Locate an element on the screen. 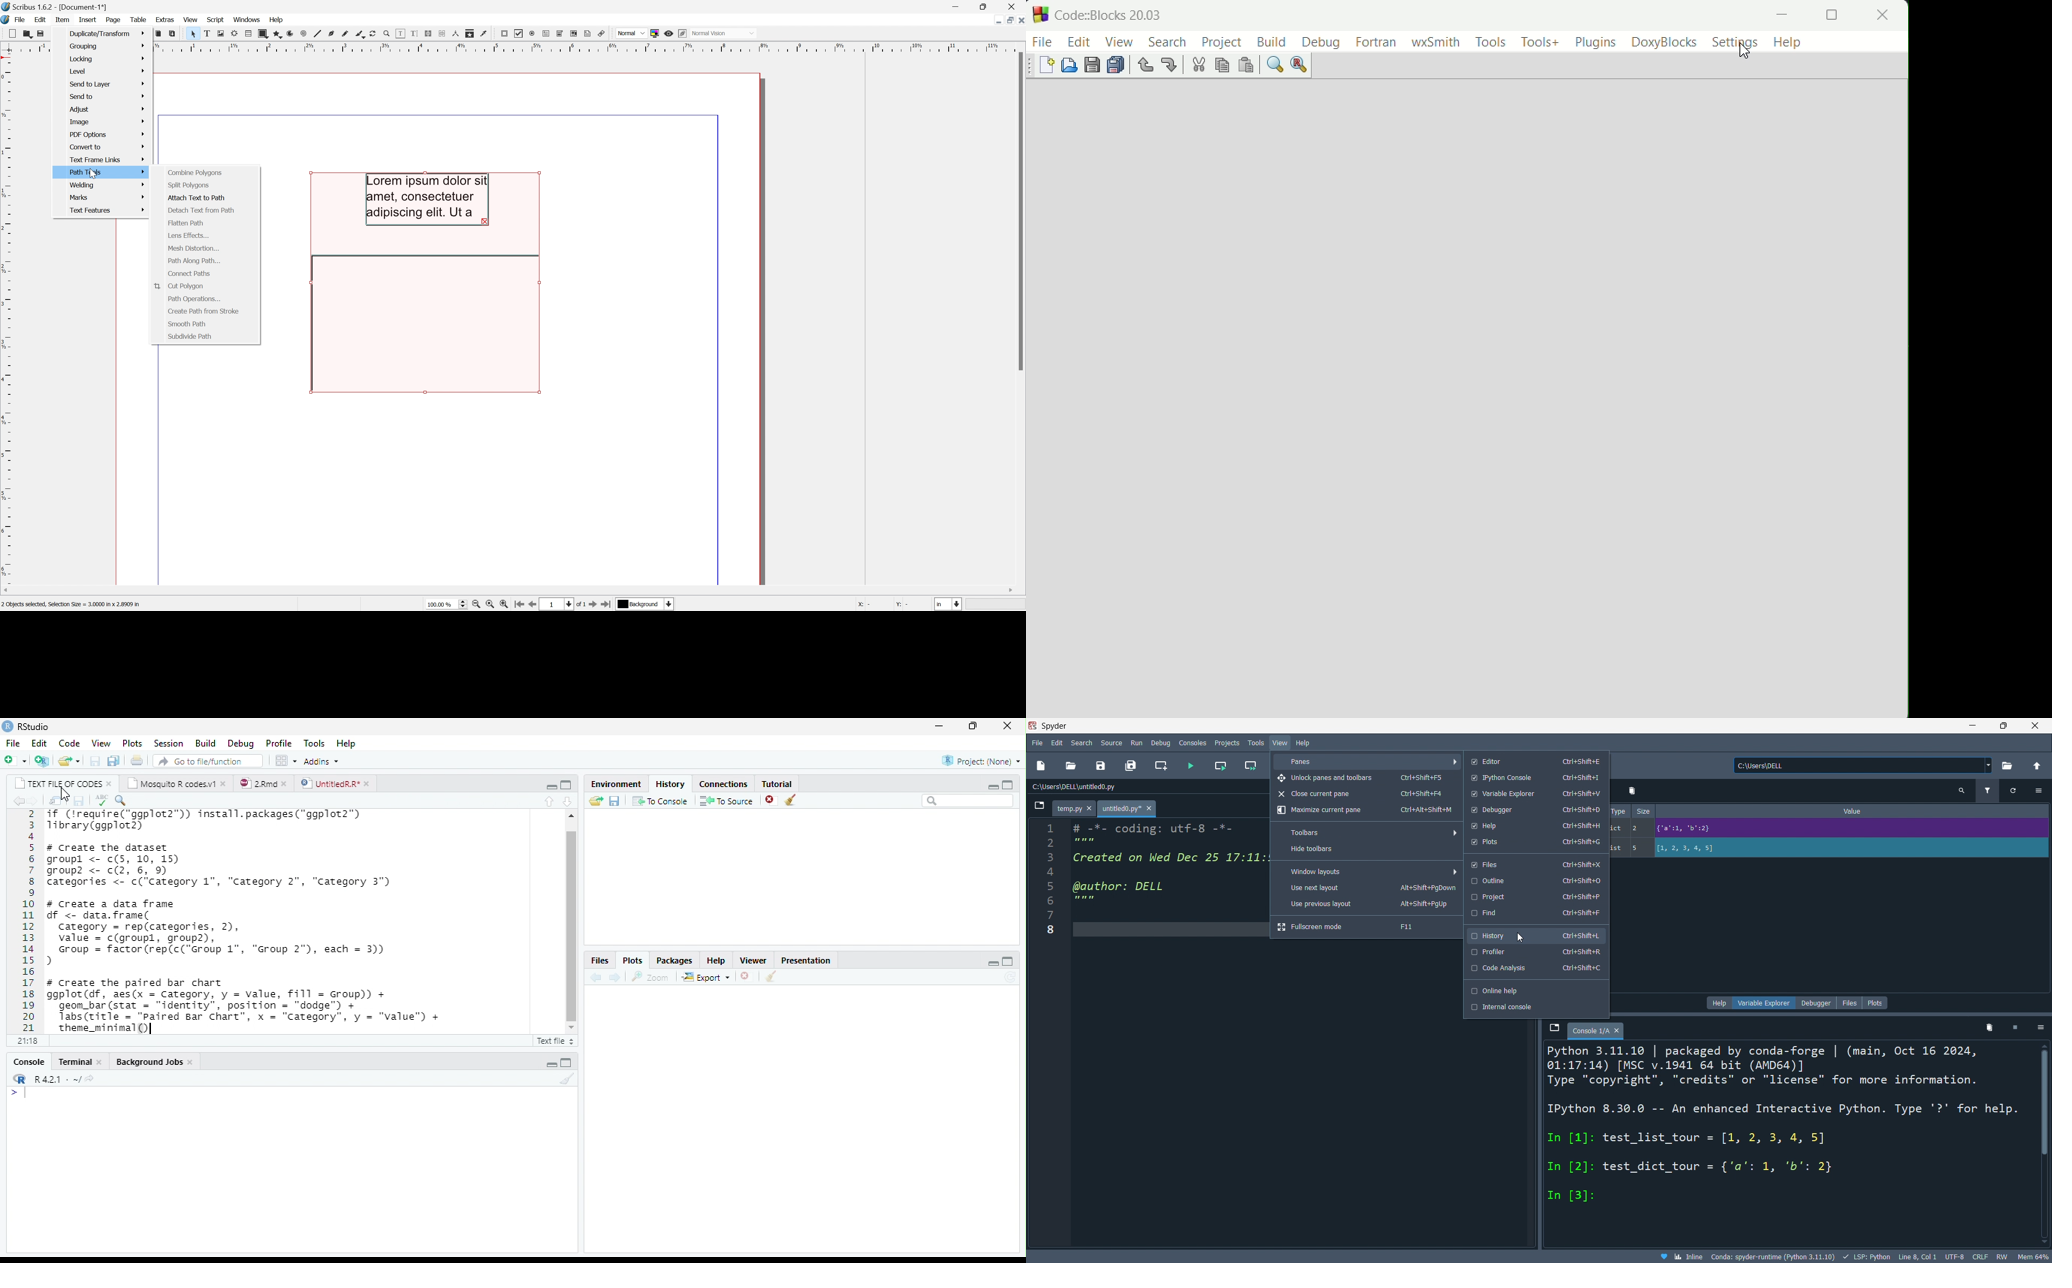  save is located at coordinates (1099, 767).